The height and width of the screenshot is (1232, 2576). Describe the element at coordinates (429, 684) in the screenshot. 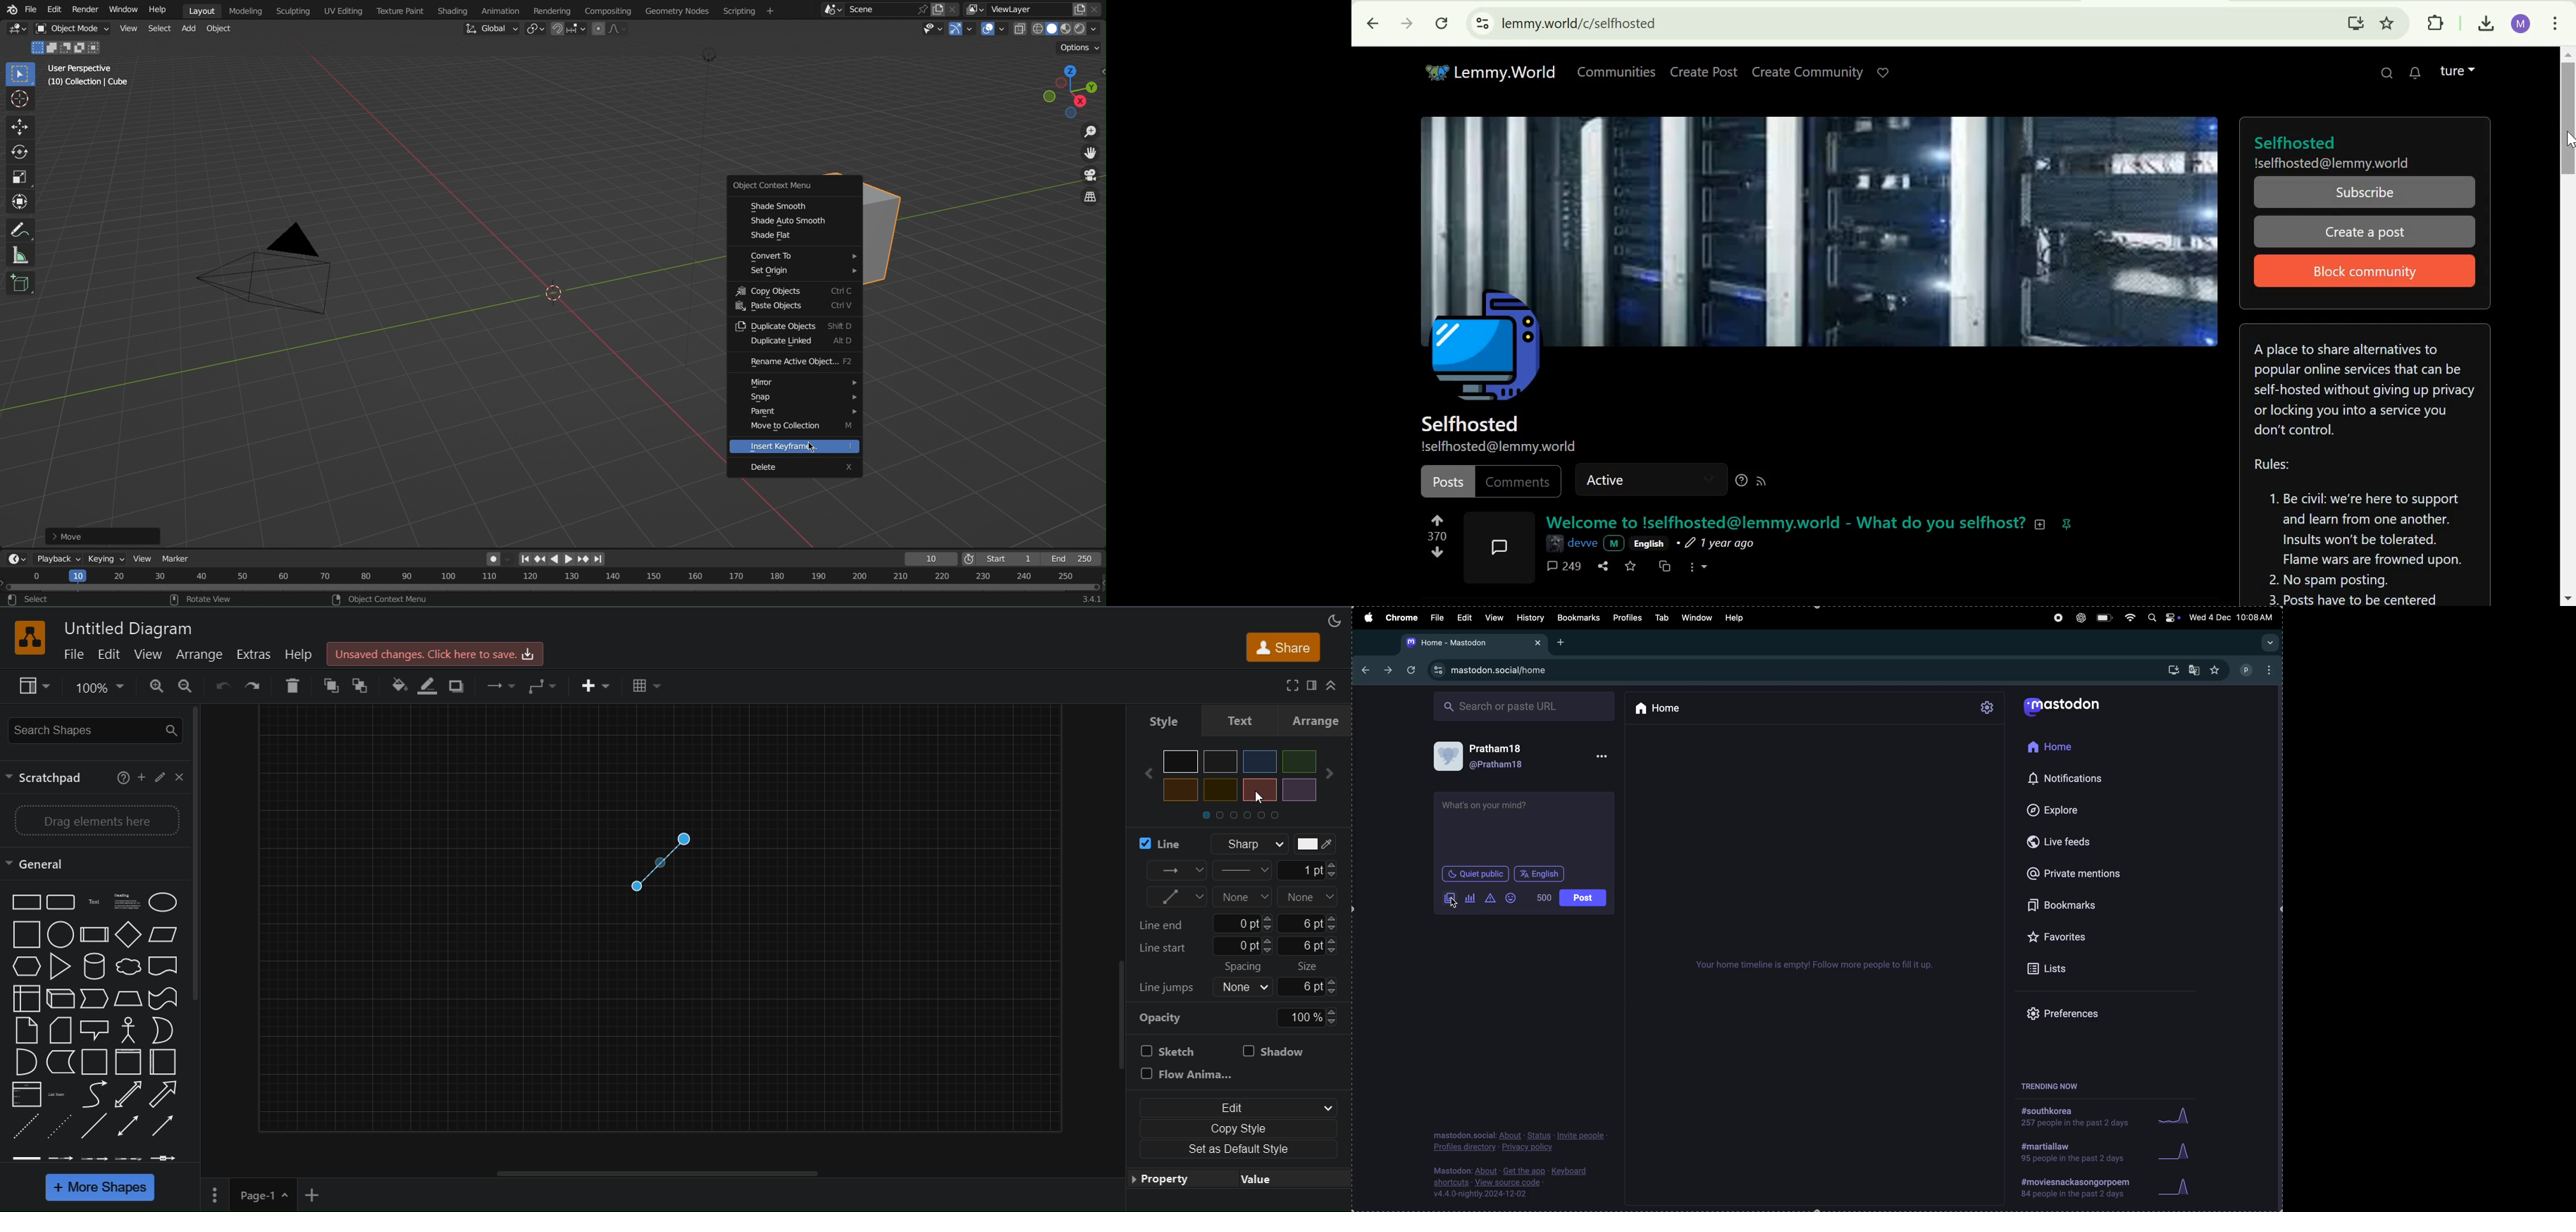

I see `line color` at that location.